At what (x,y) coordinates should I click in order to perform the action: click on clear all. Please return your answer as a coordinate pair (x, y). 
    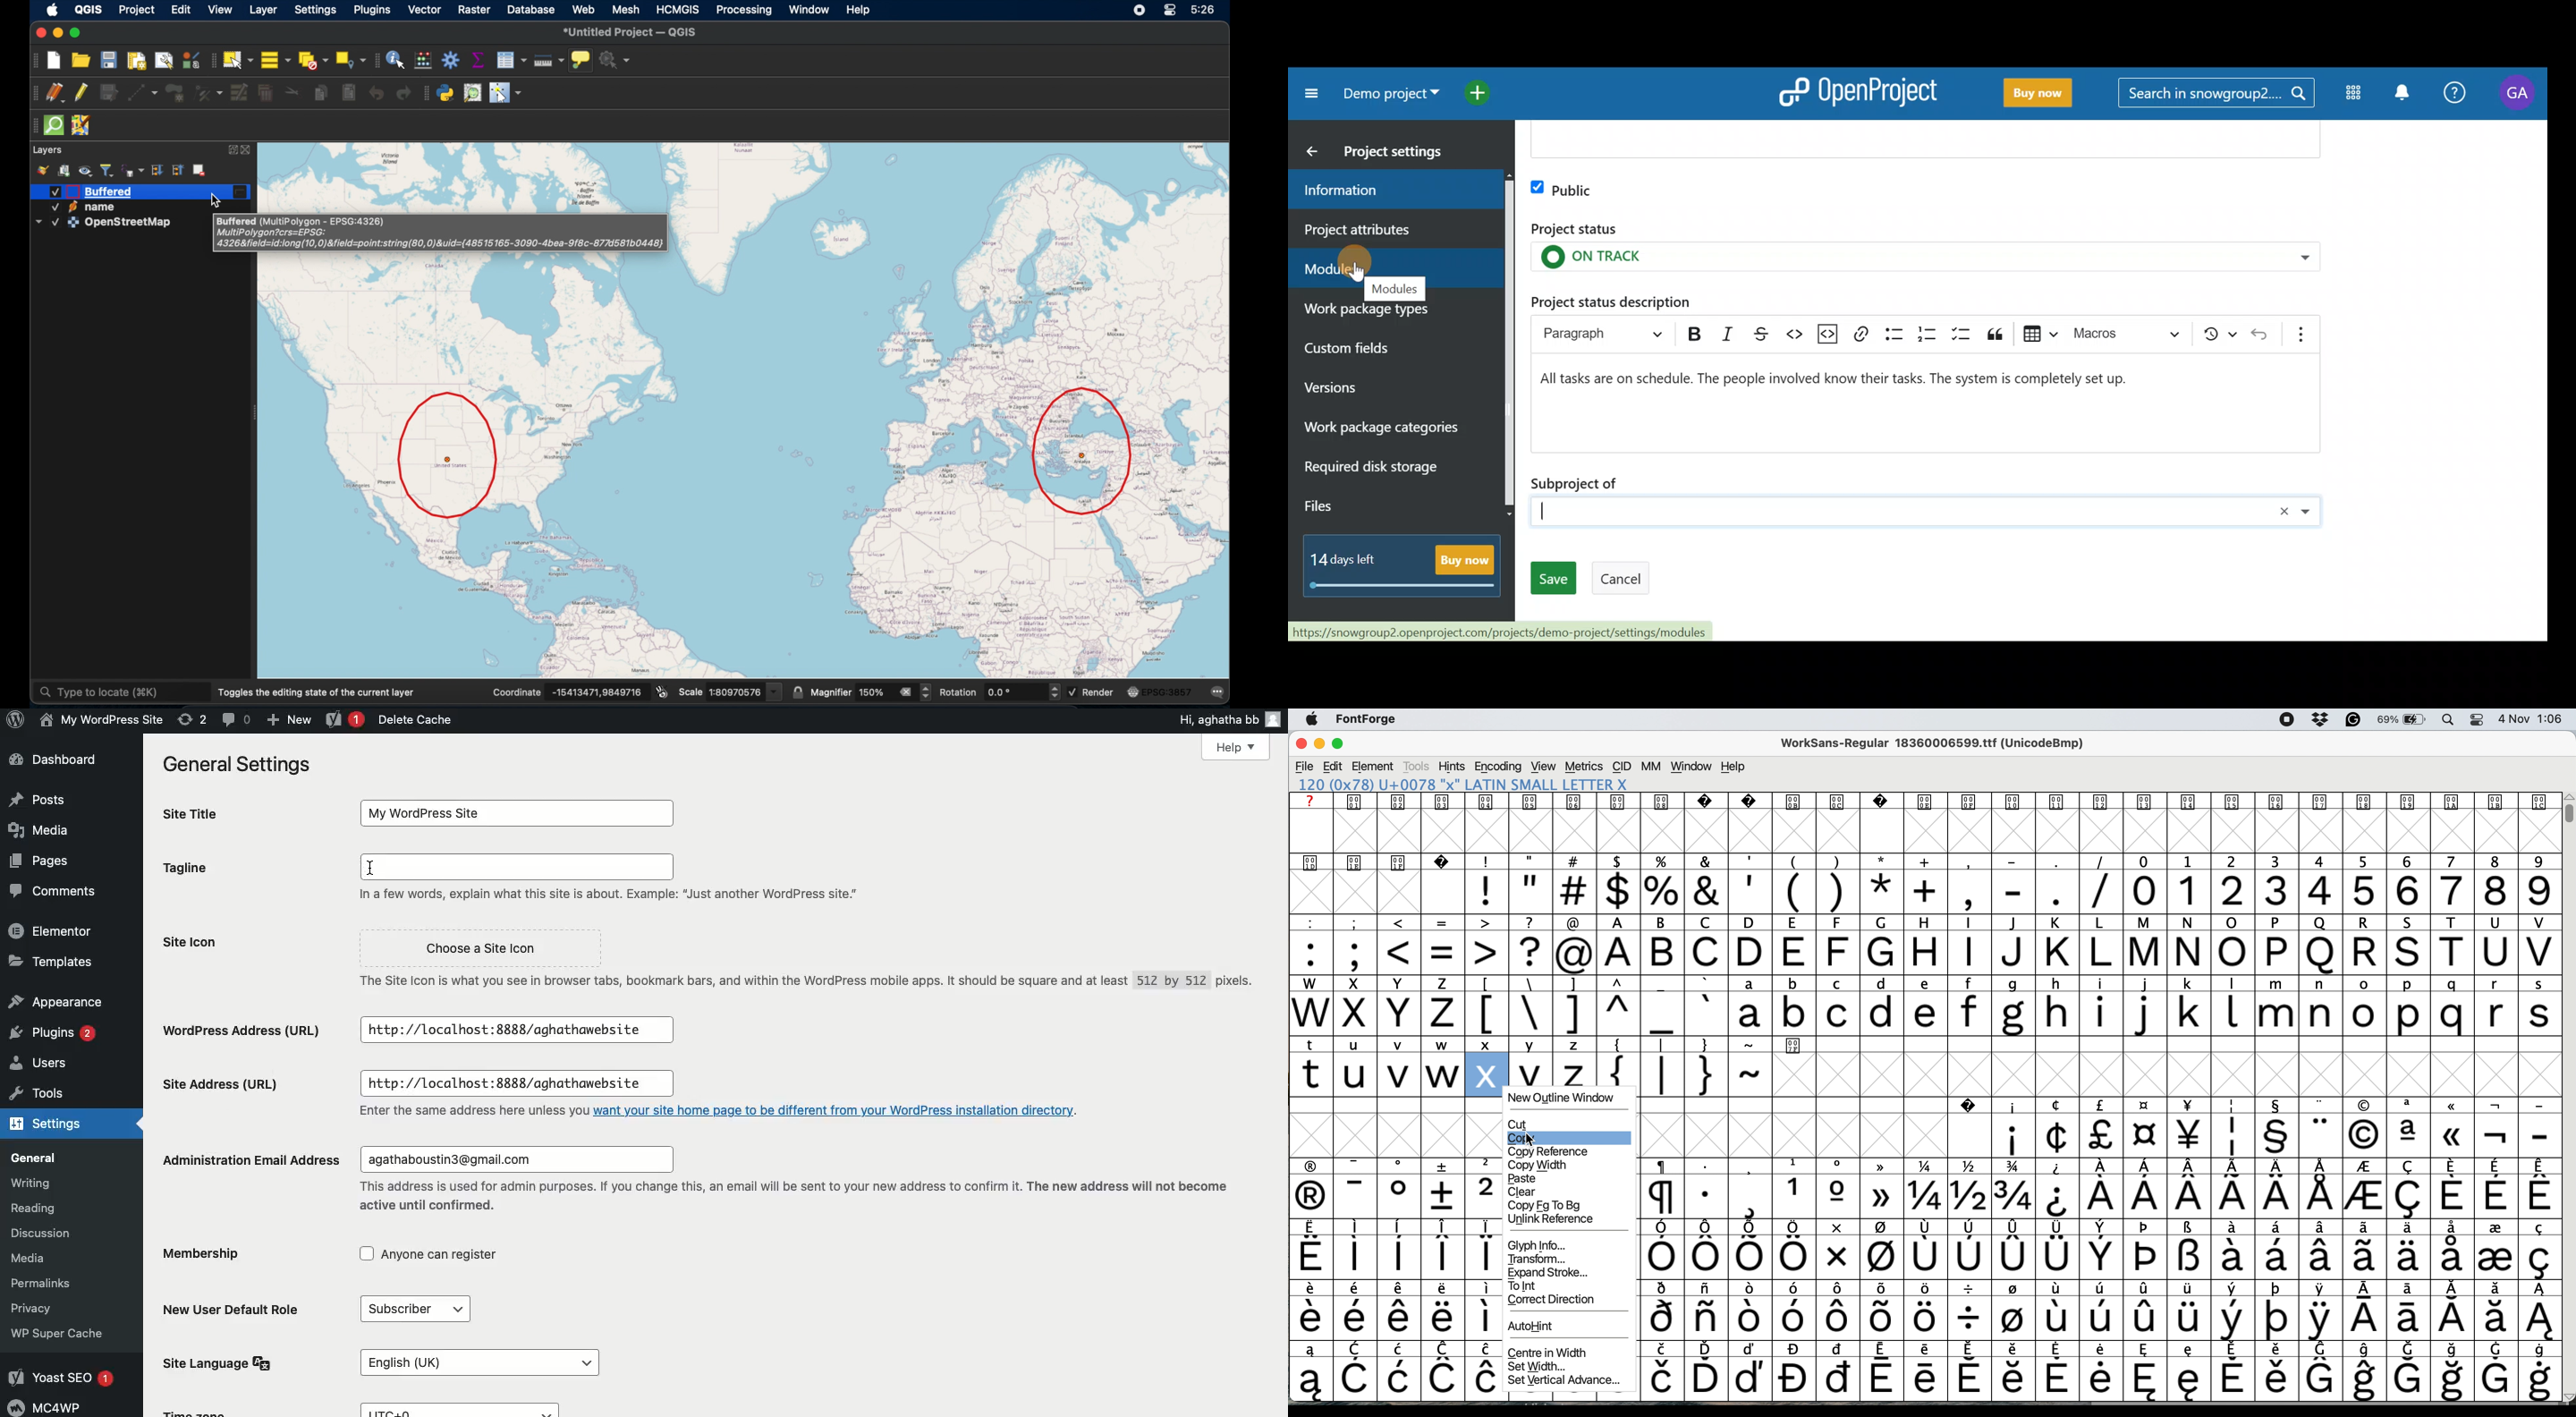
    Looking at the image, I should click on (903, 691).